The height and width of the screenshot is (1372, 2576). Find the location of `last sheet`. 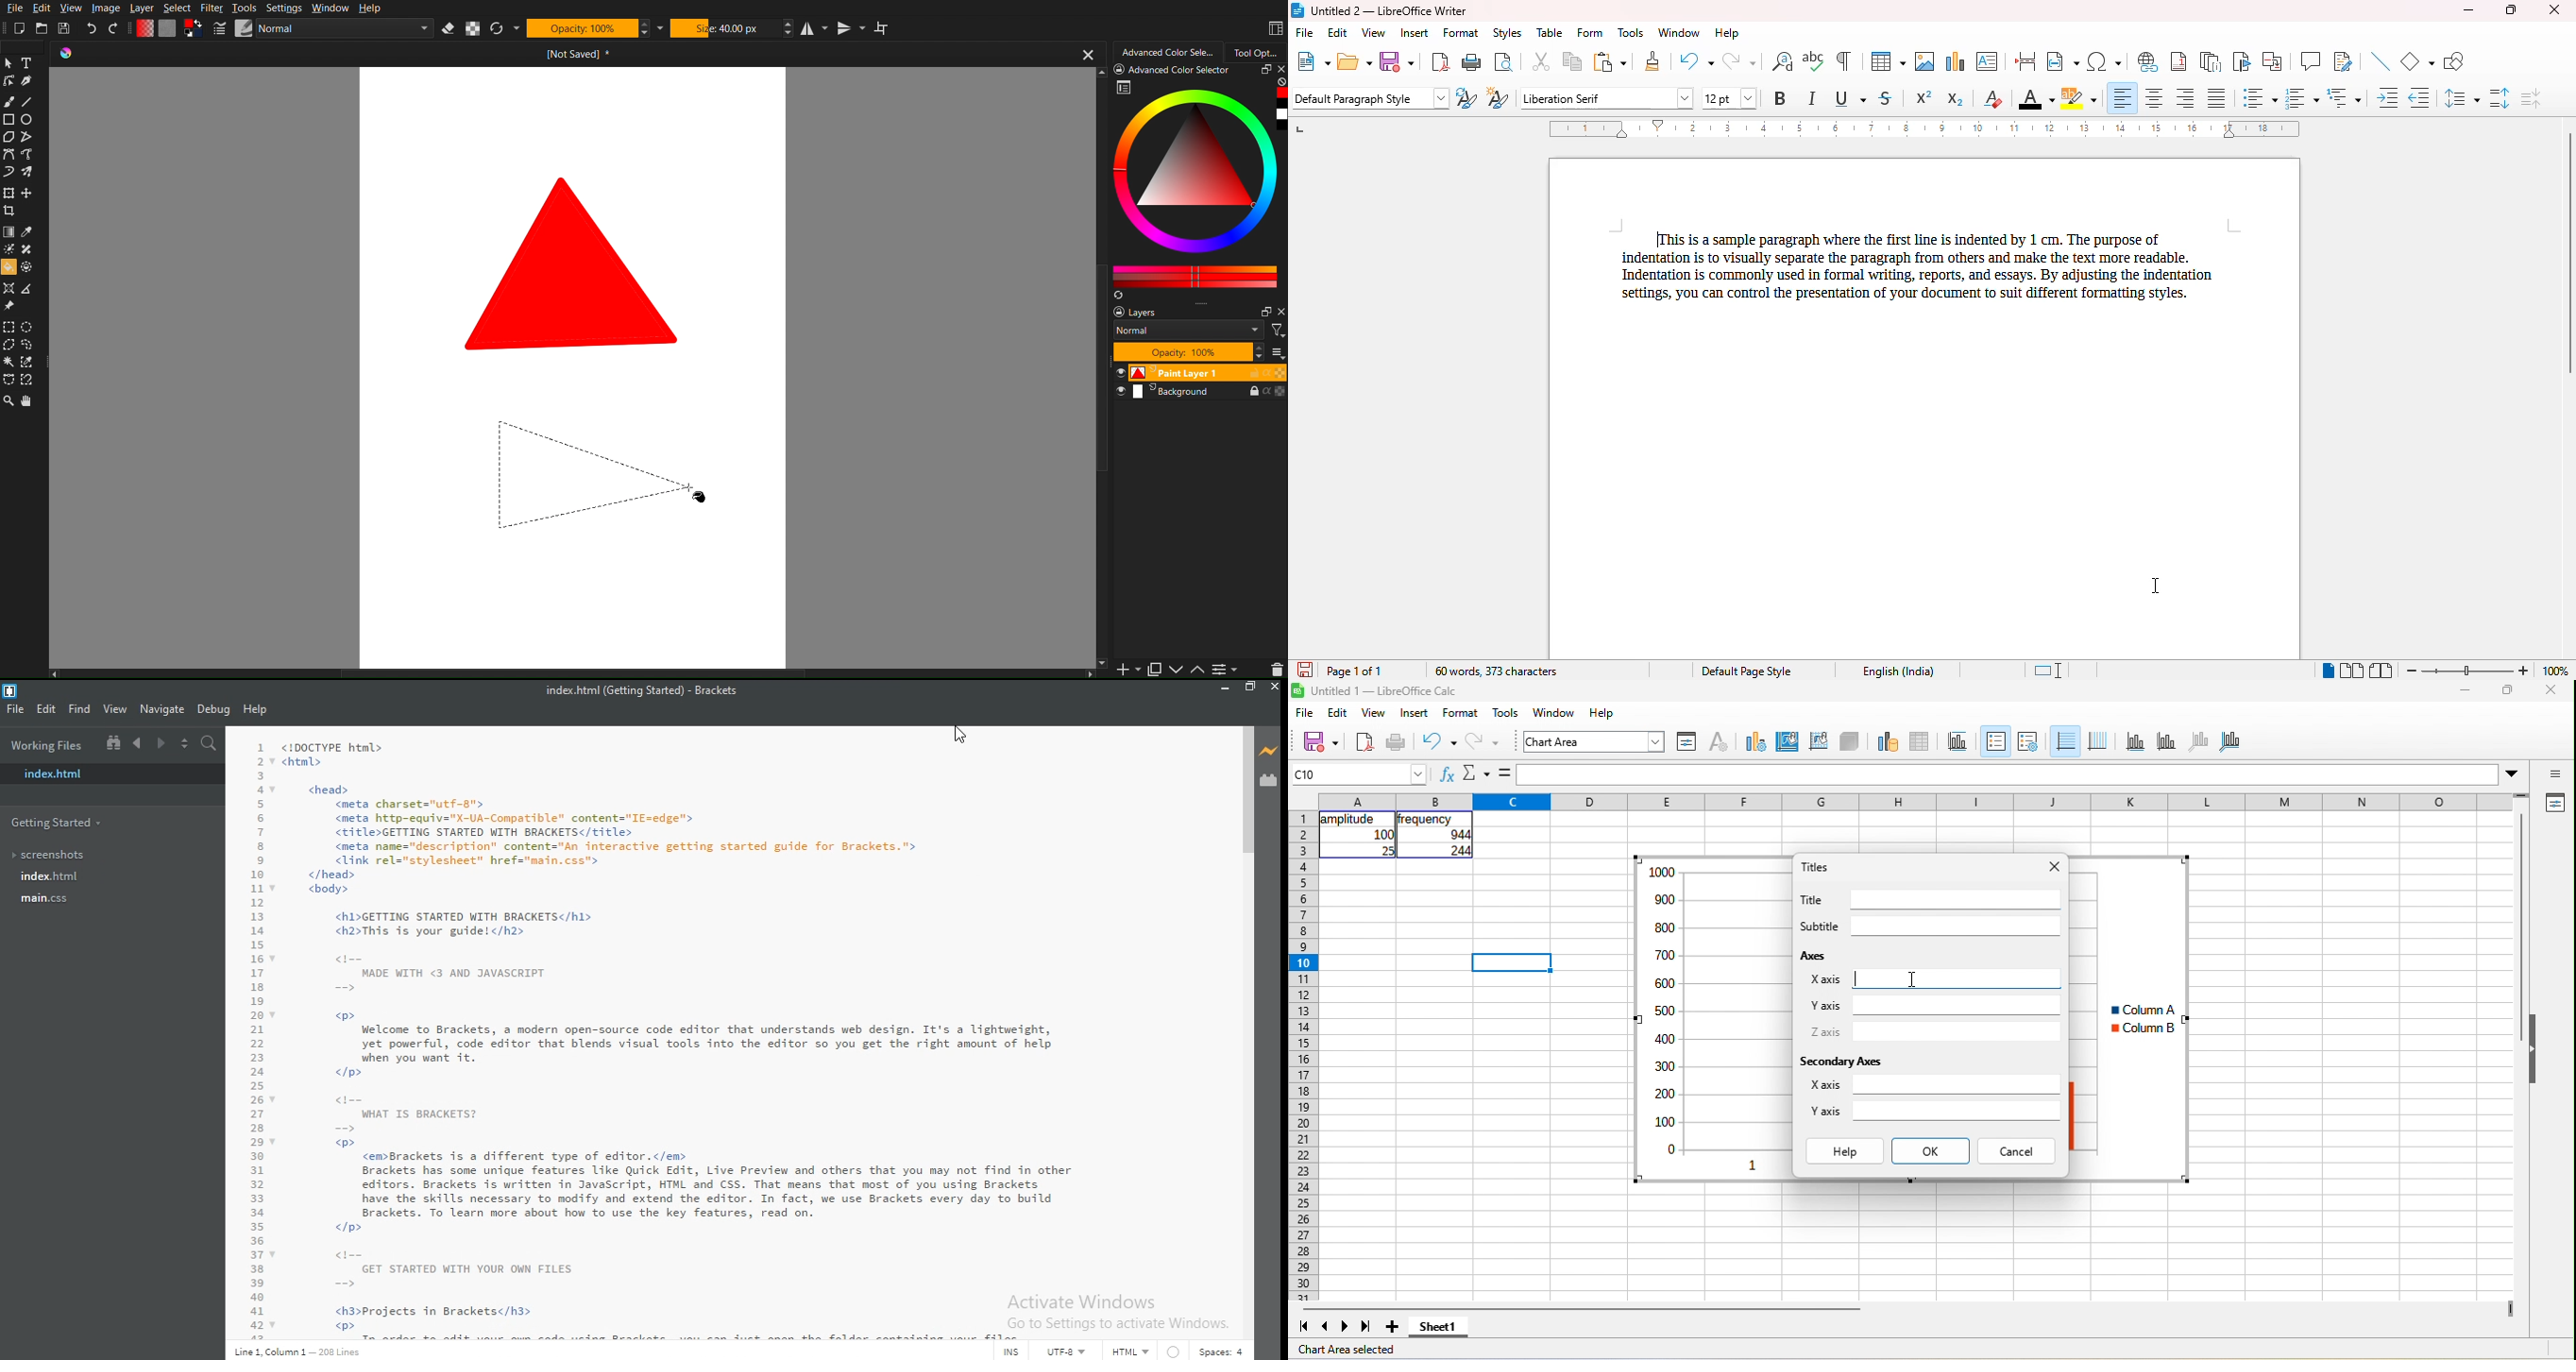

last sheet is located at coordinates (1366, 1327).